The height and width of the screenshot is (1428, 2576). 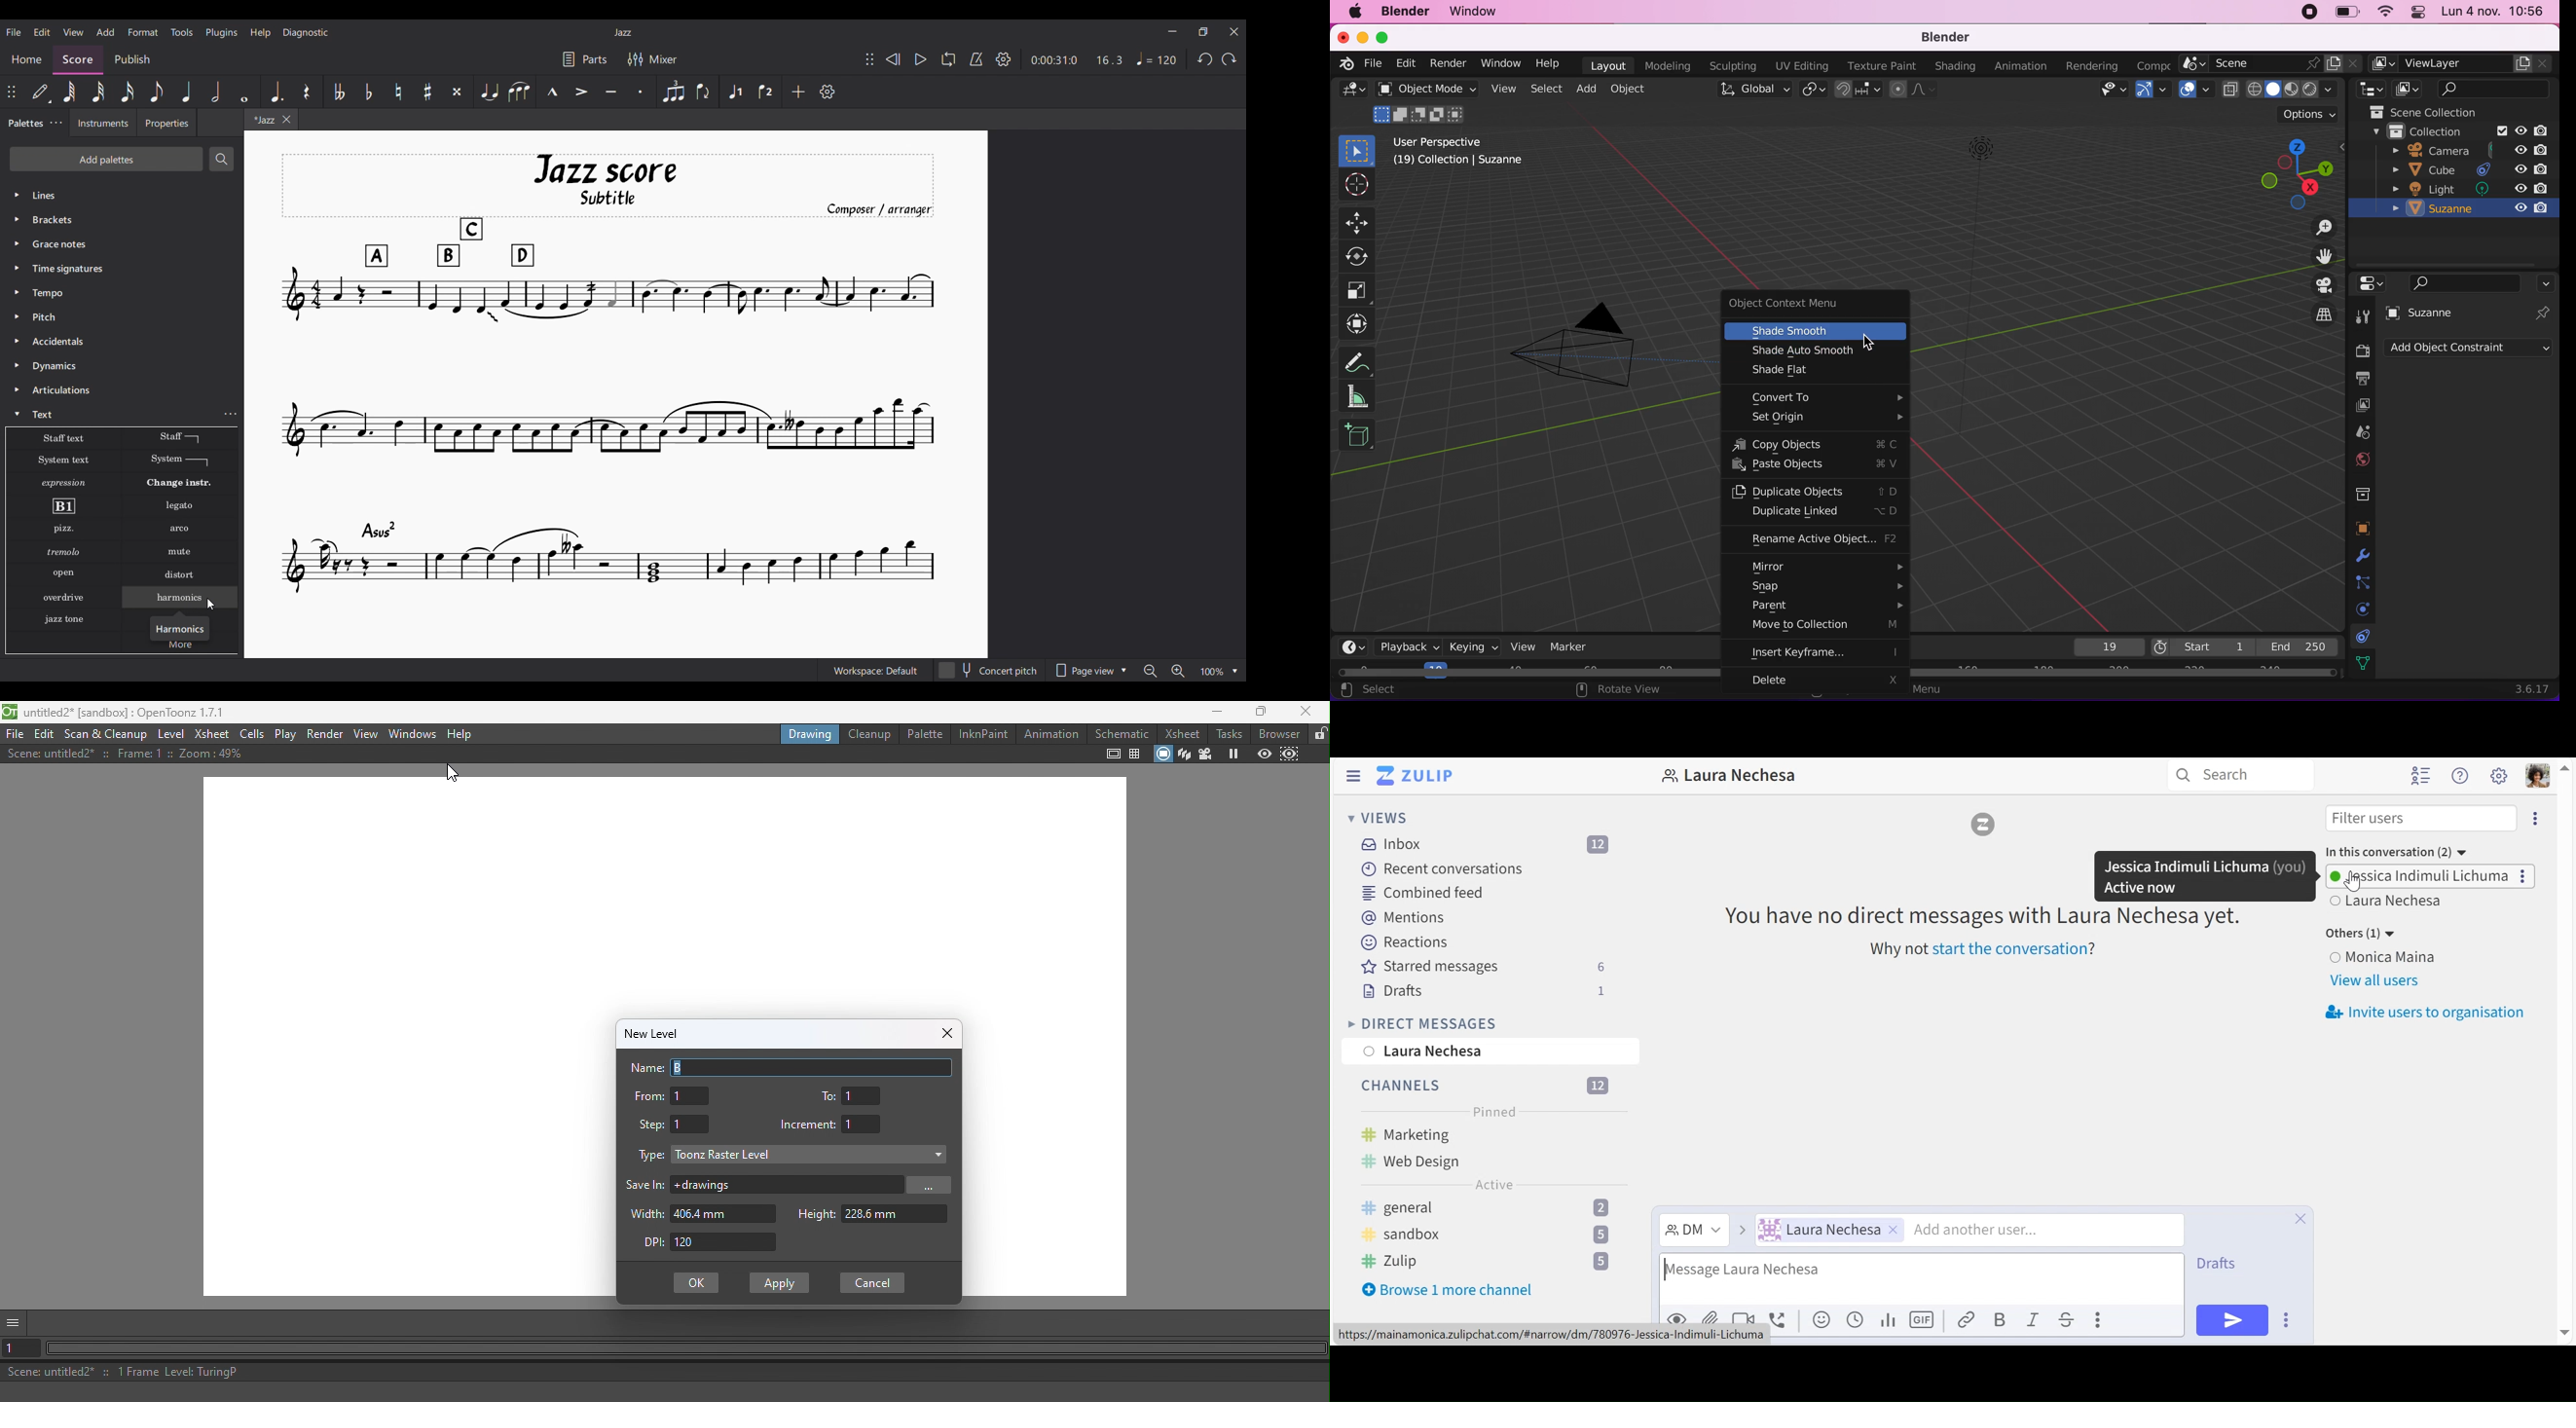 What do you see at coordinates (1003, 60) in the screenshot?
I see `Settings` at bounding box center [1003, 60].